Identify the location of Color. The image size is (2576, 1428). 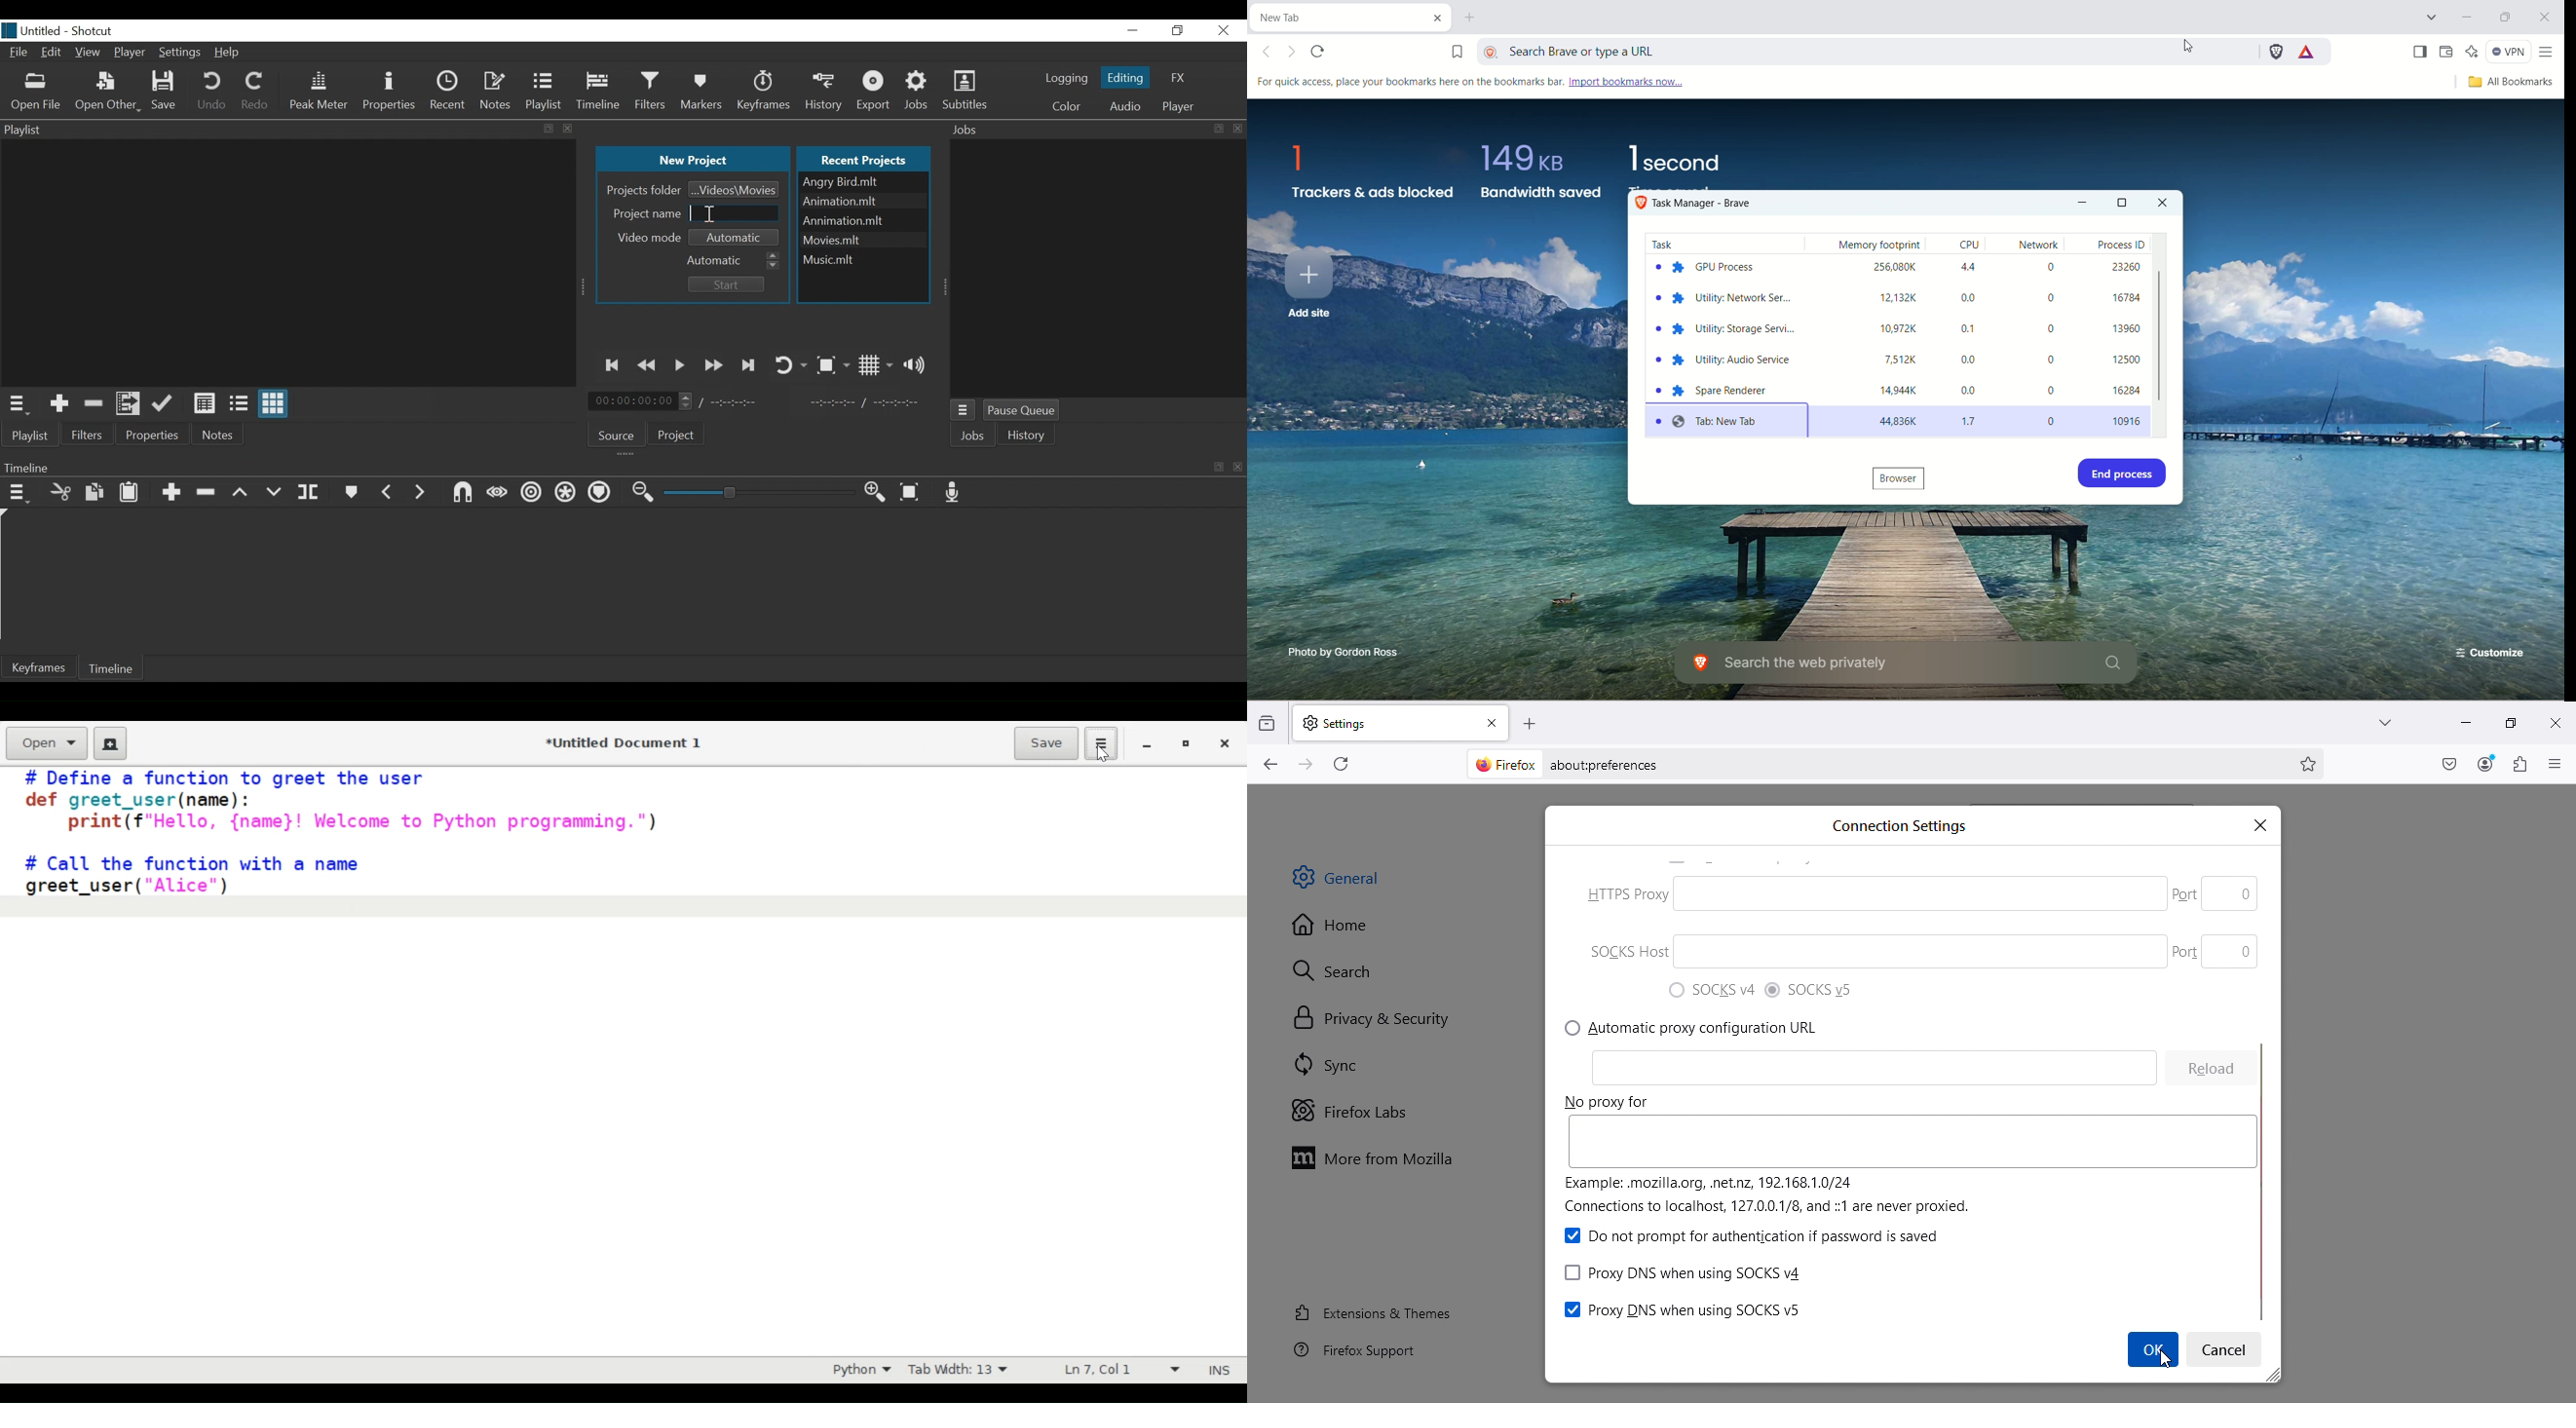
(1067, 106).